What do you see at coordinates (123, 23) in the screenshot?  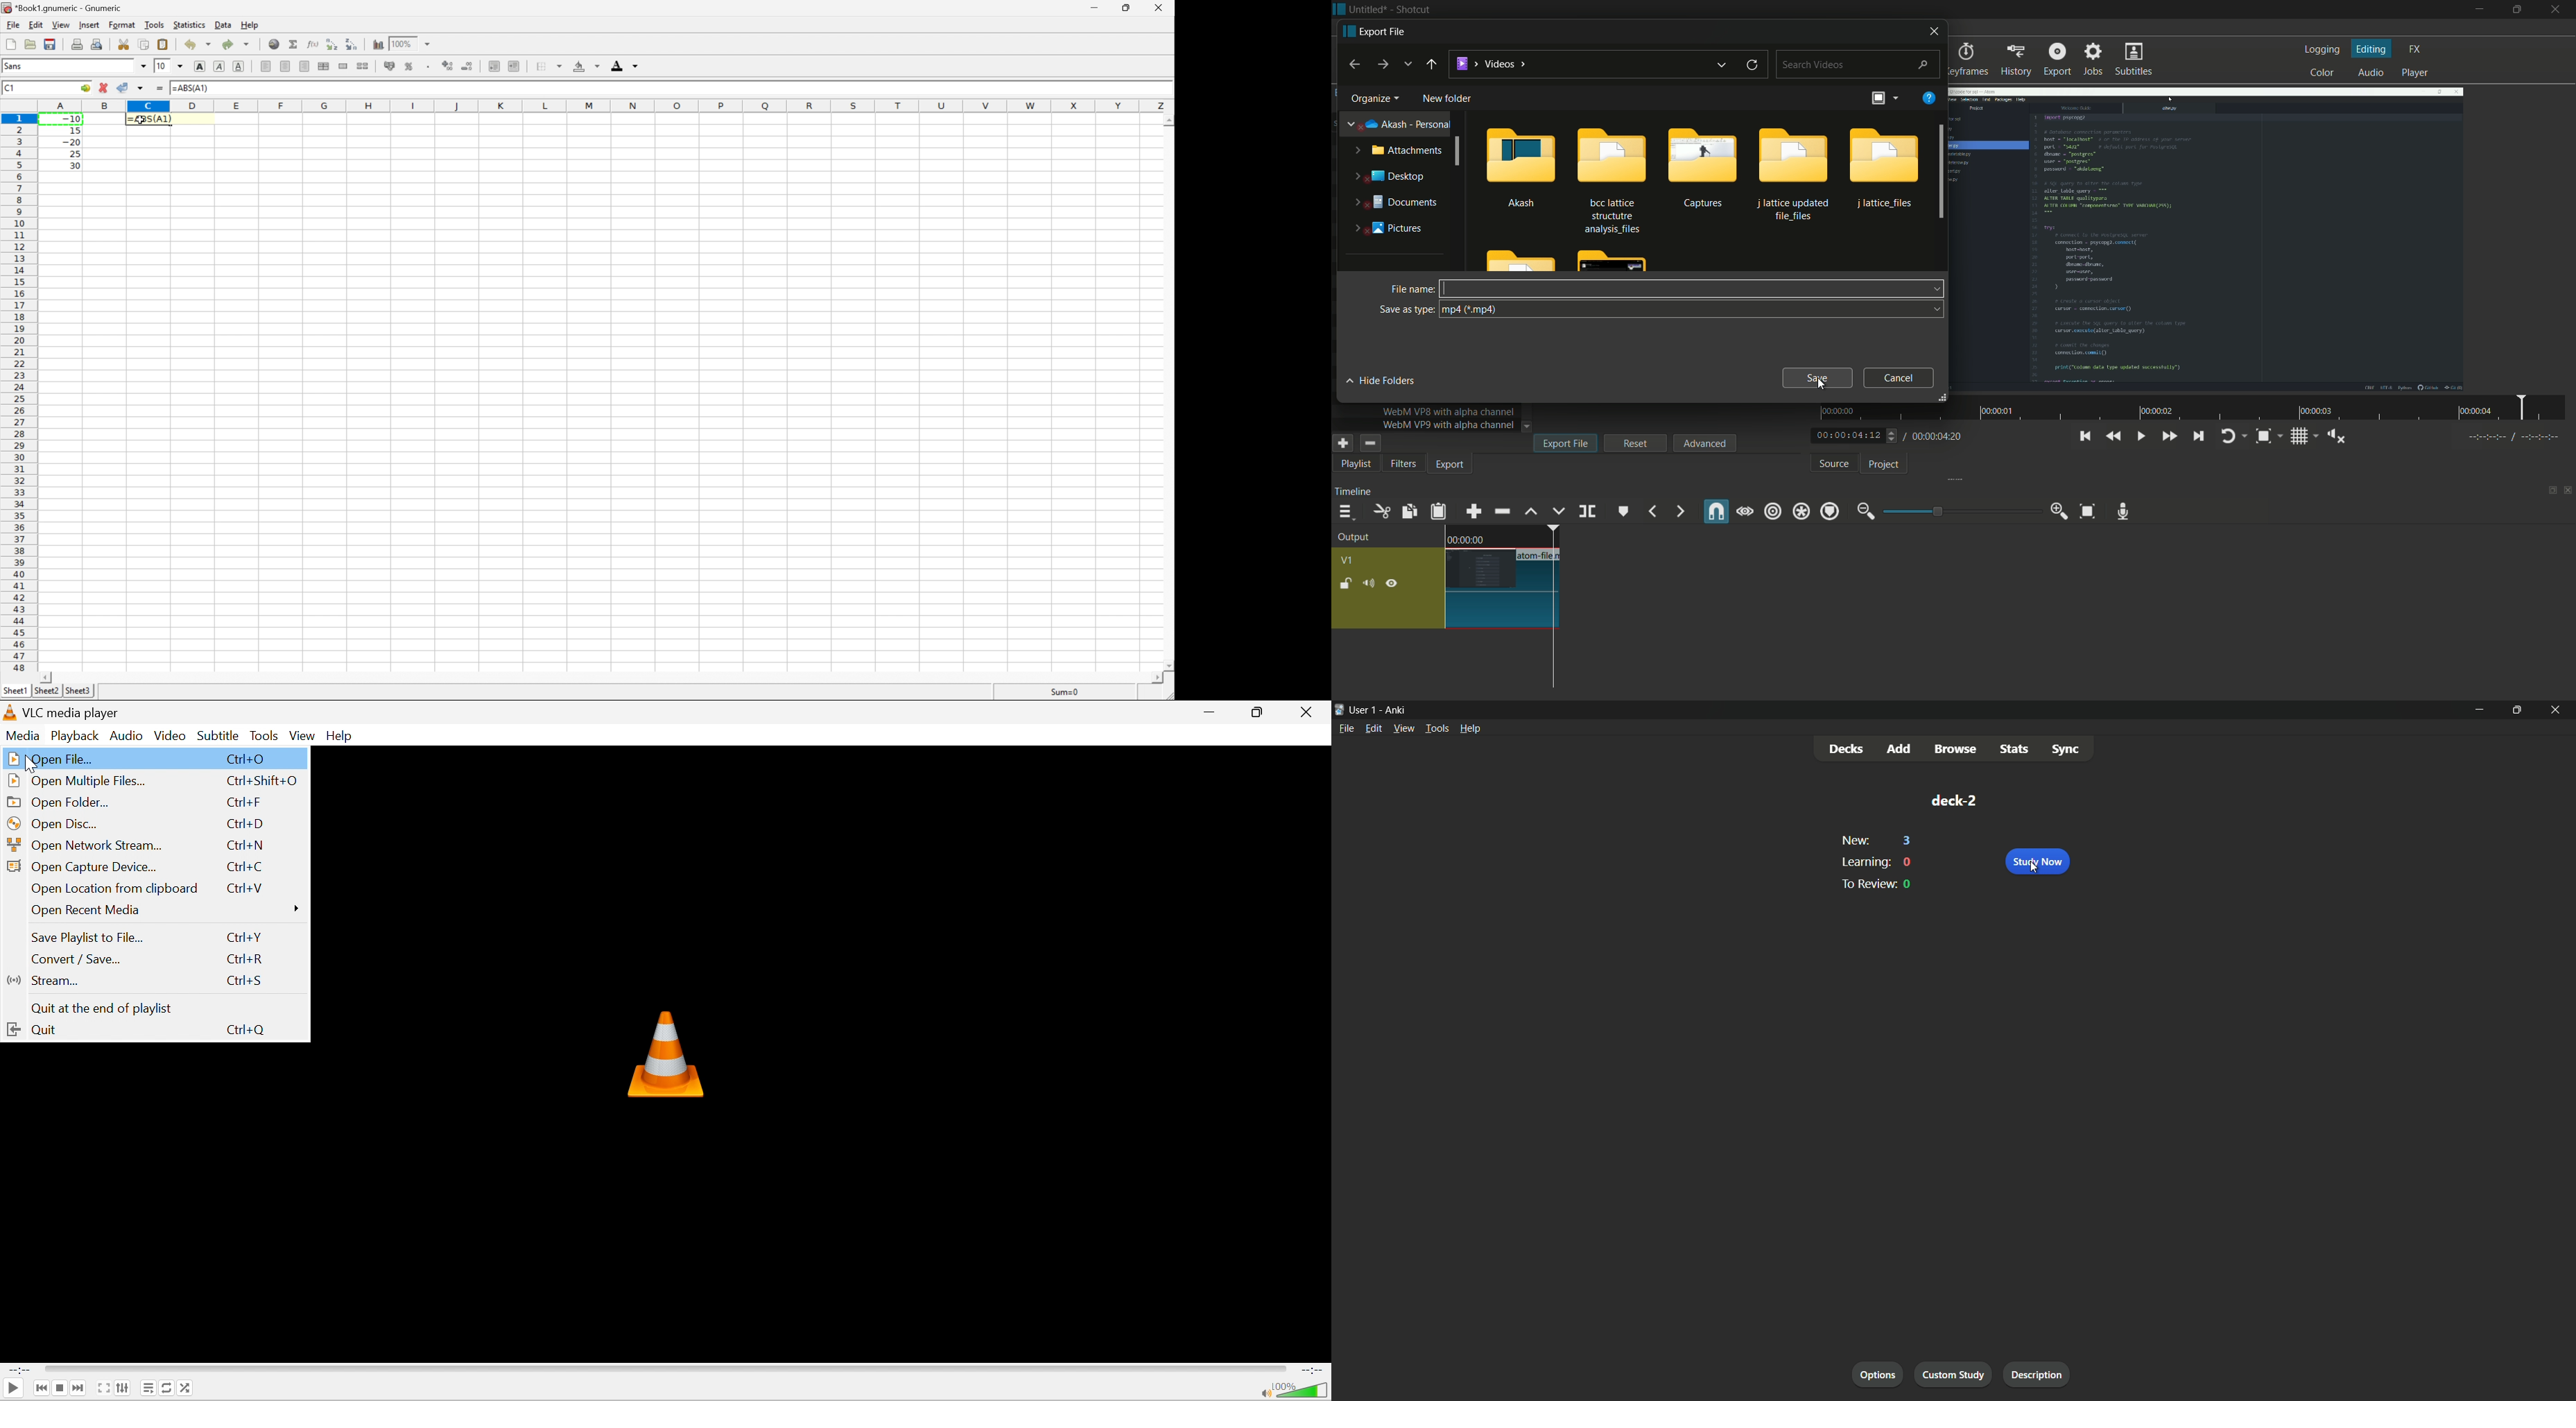 I see `Format` at bounding box center [123, 23].